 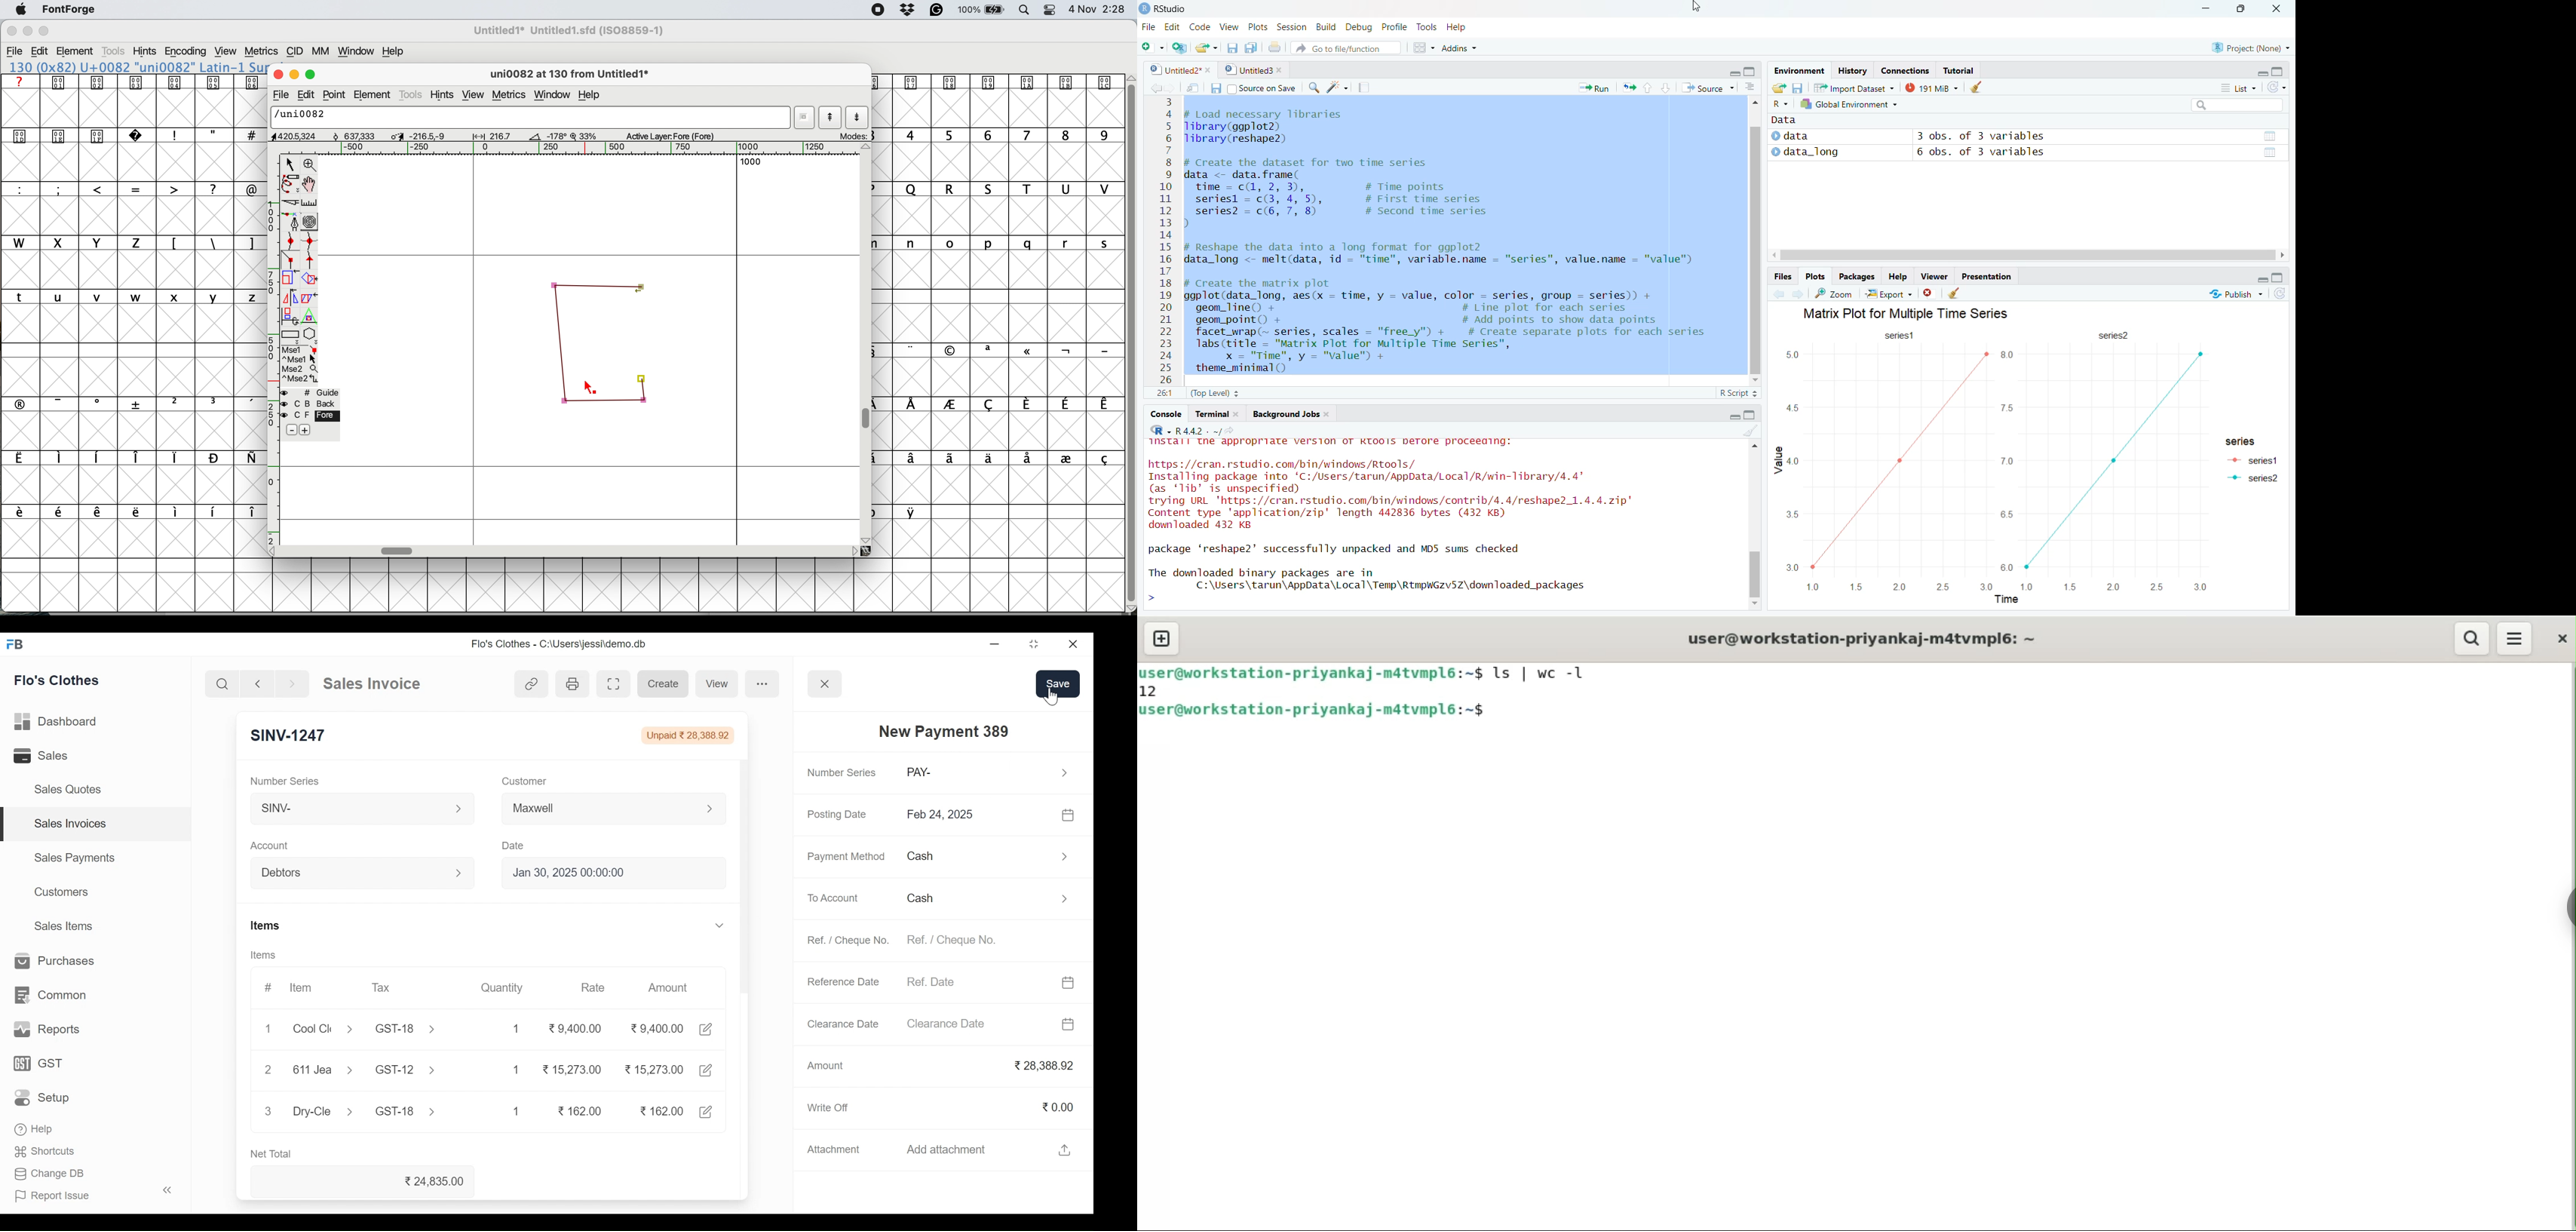 I want to click on Add attachment fi, so click(x=990, y=1151).